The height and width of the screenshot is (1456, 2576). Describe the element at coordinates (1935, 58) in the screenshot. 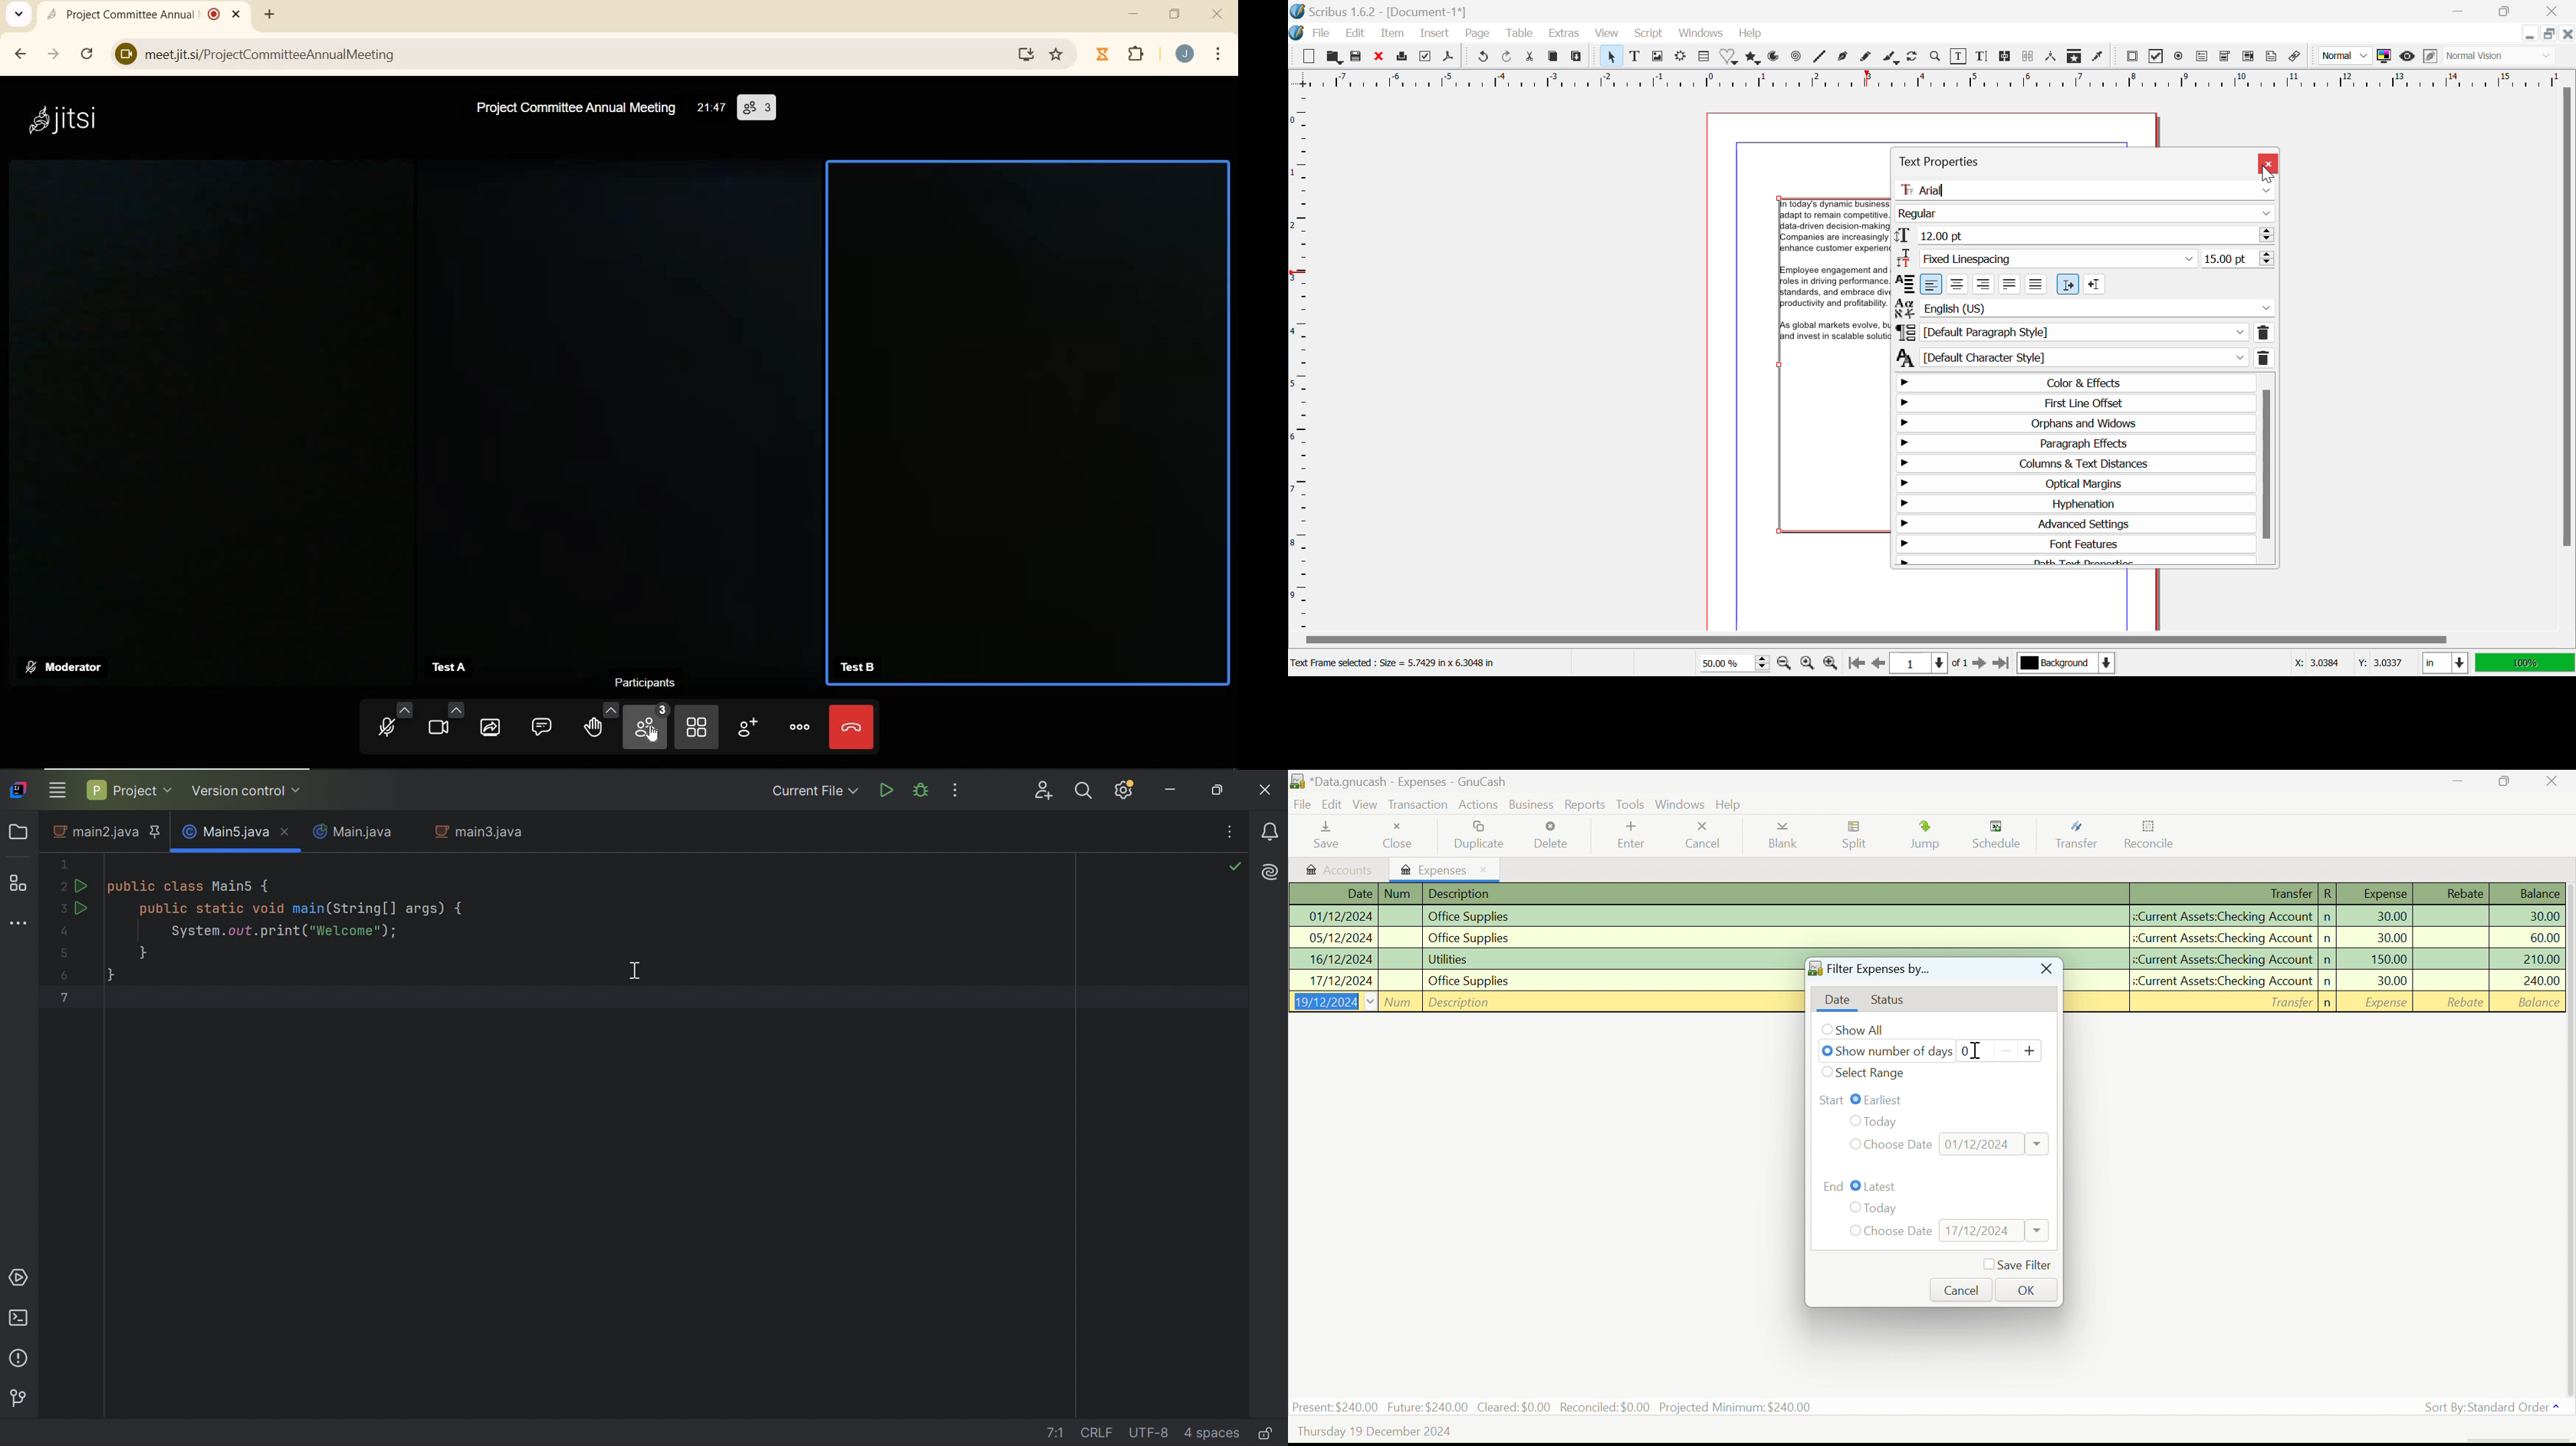

I see `Zoom` at that location.